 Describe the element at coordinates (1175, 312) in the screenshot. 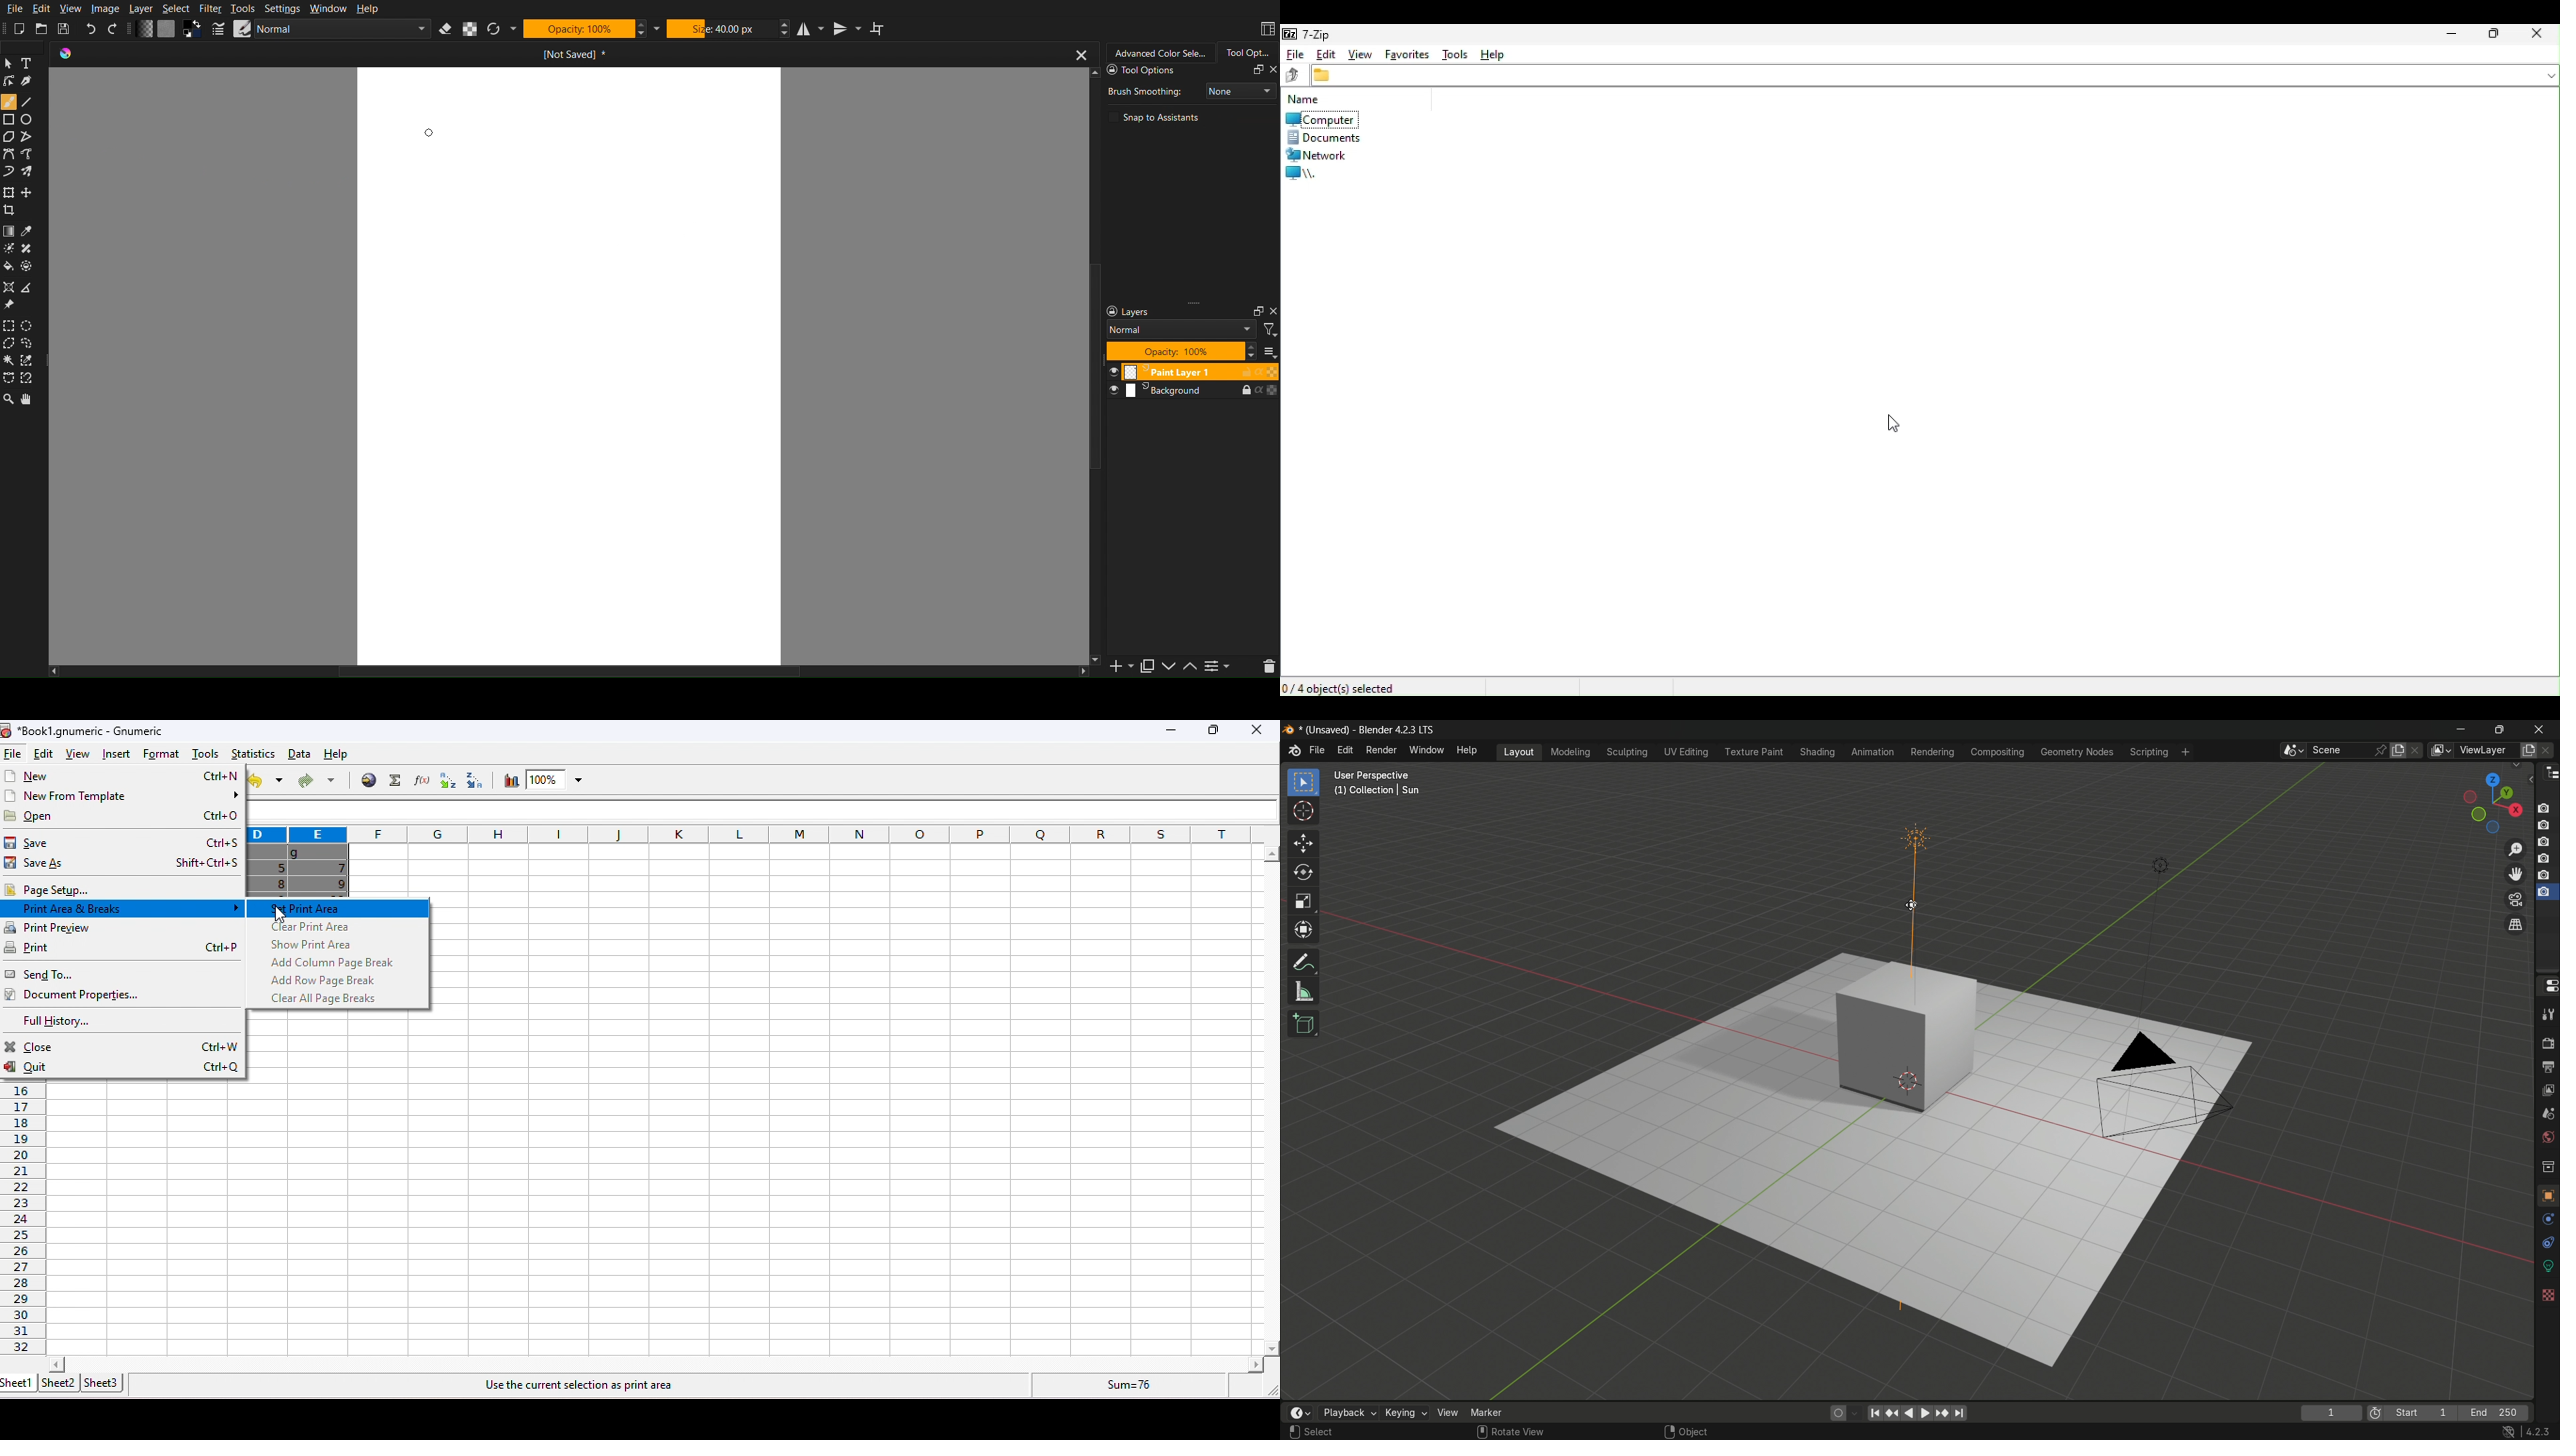

I see `Layer Settings` at that location.